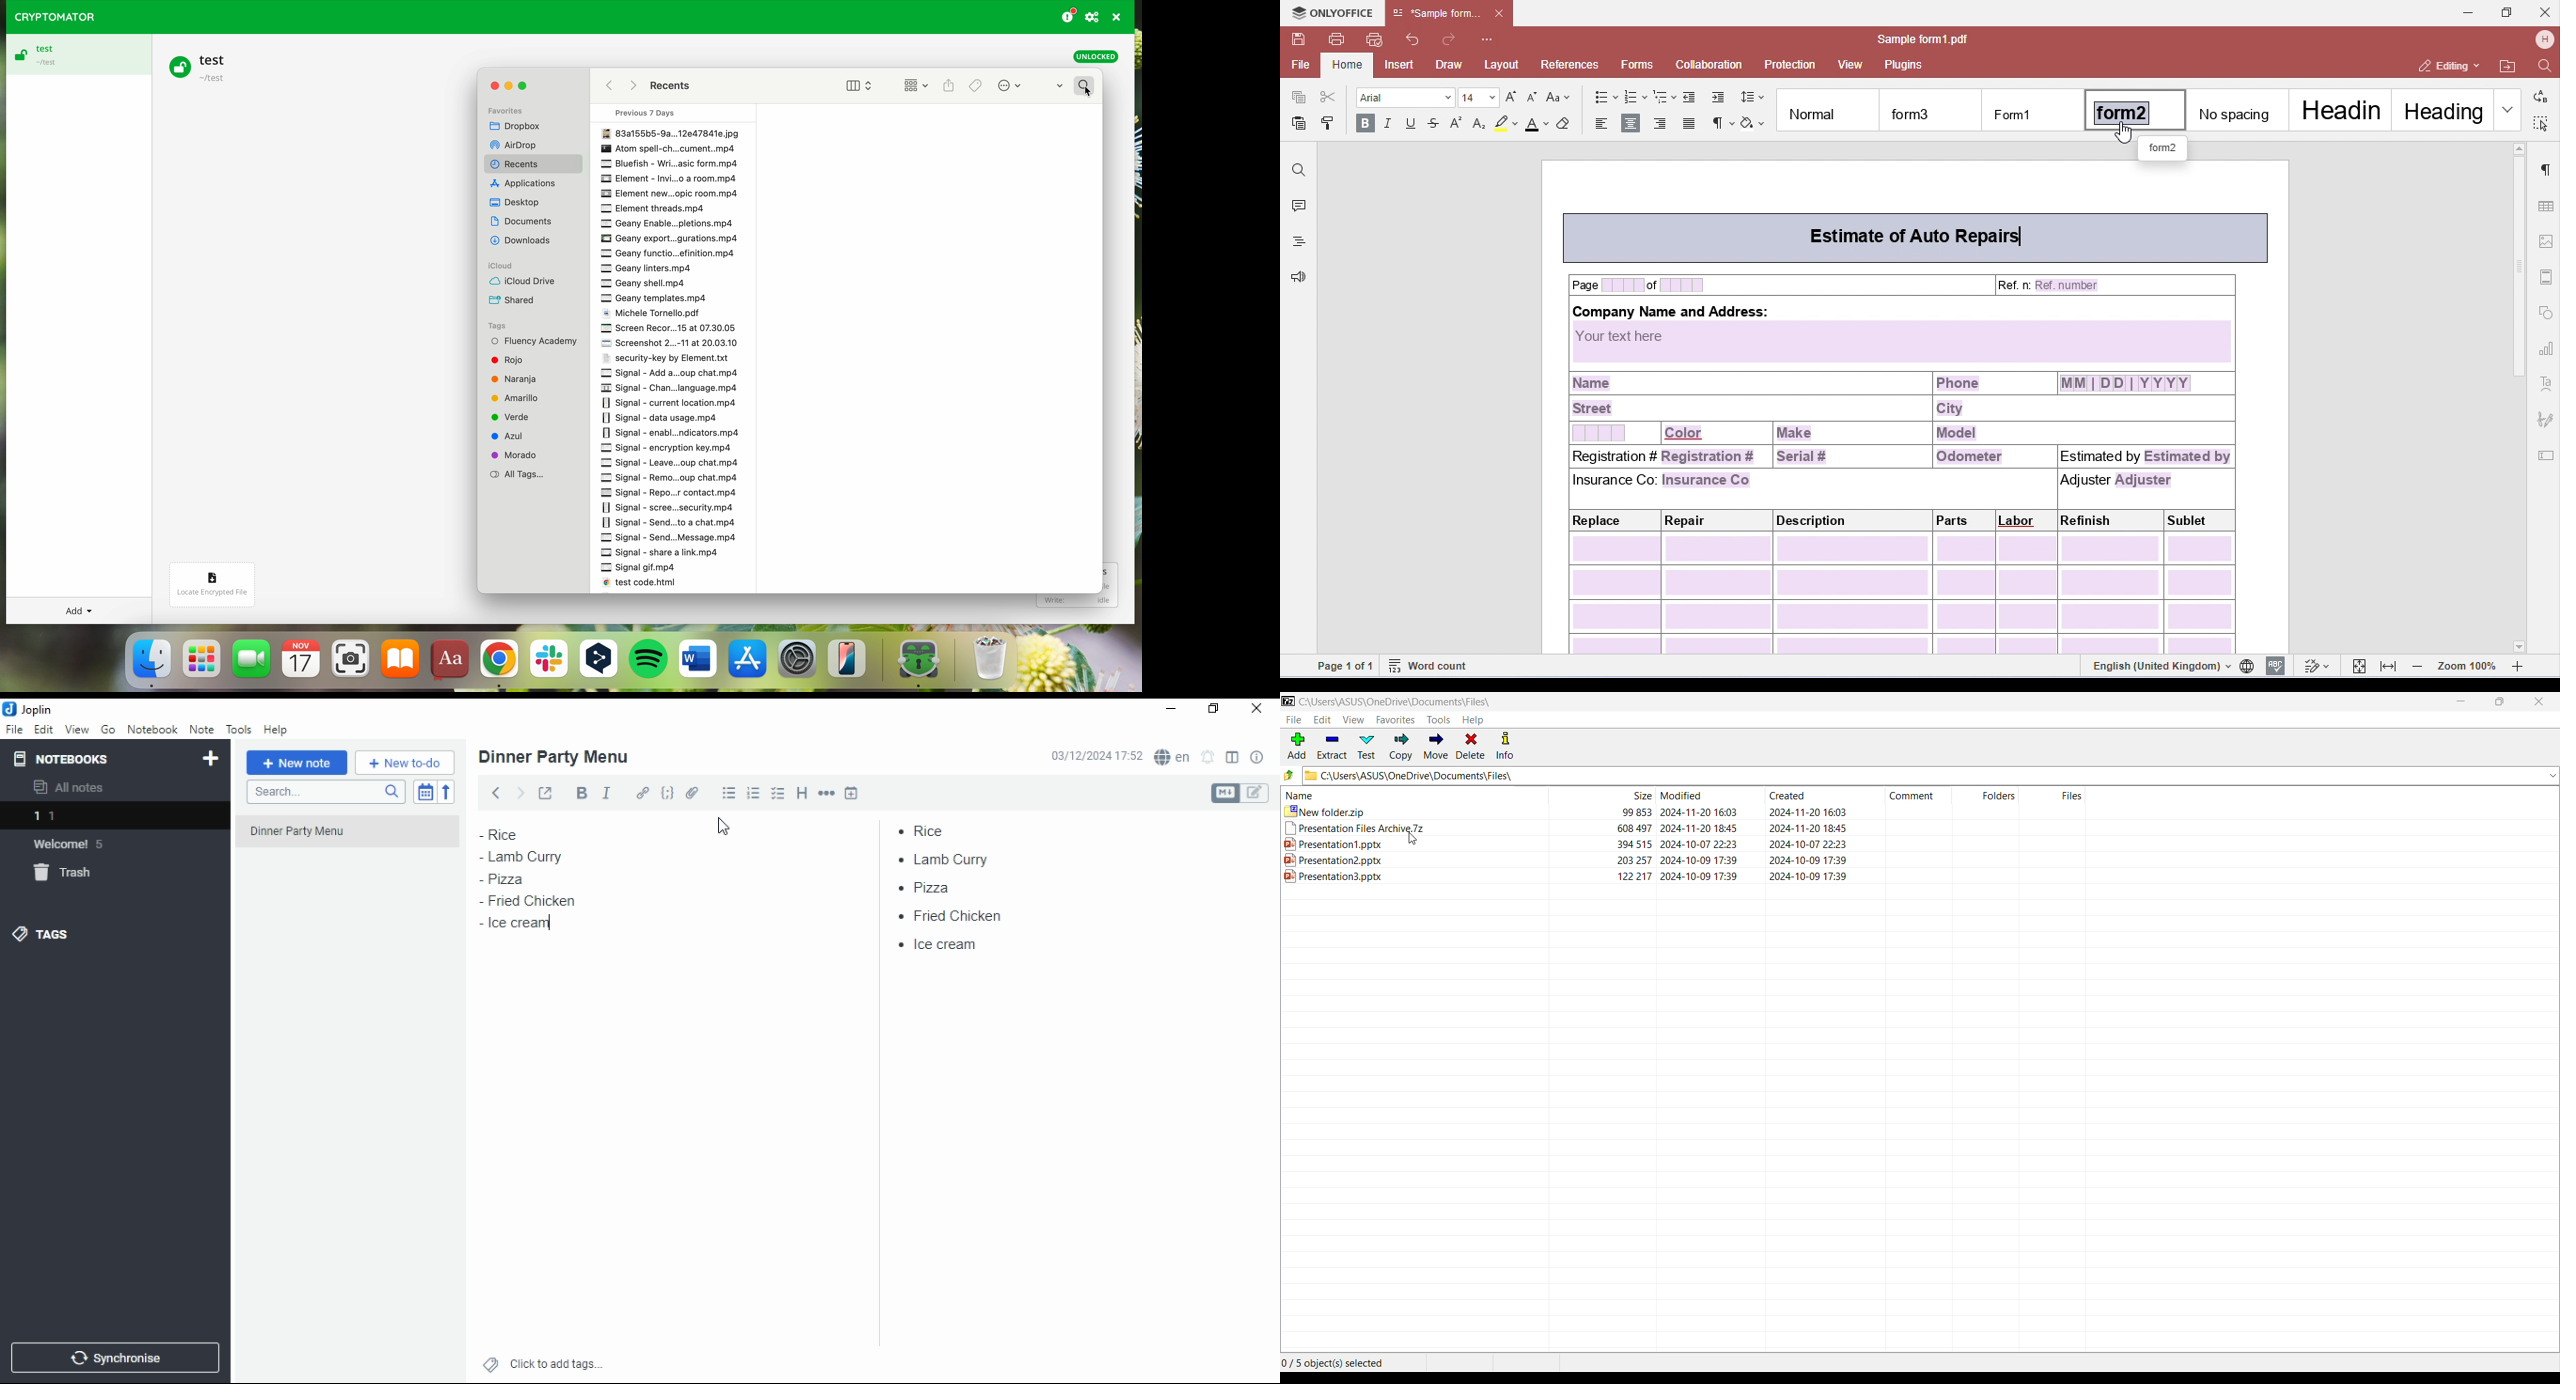 This screenshot has width=2576, height=1400. Describe the element at coordinates (296, 763) in the screenshot. I see `new note` at that location.